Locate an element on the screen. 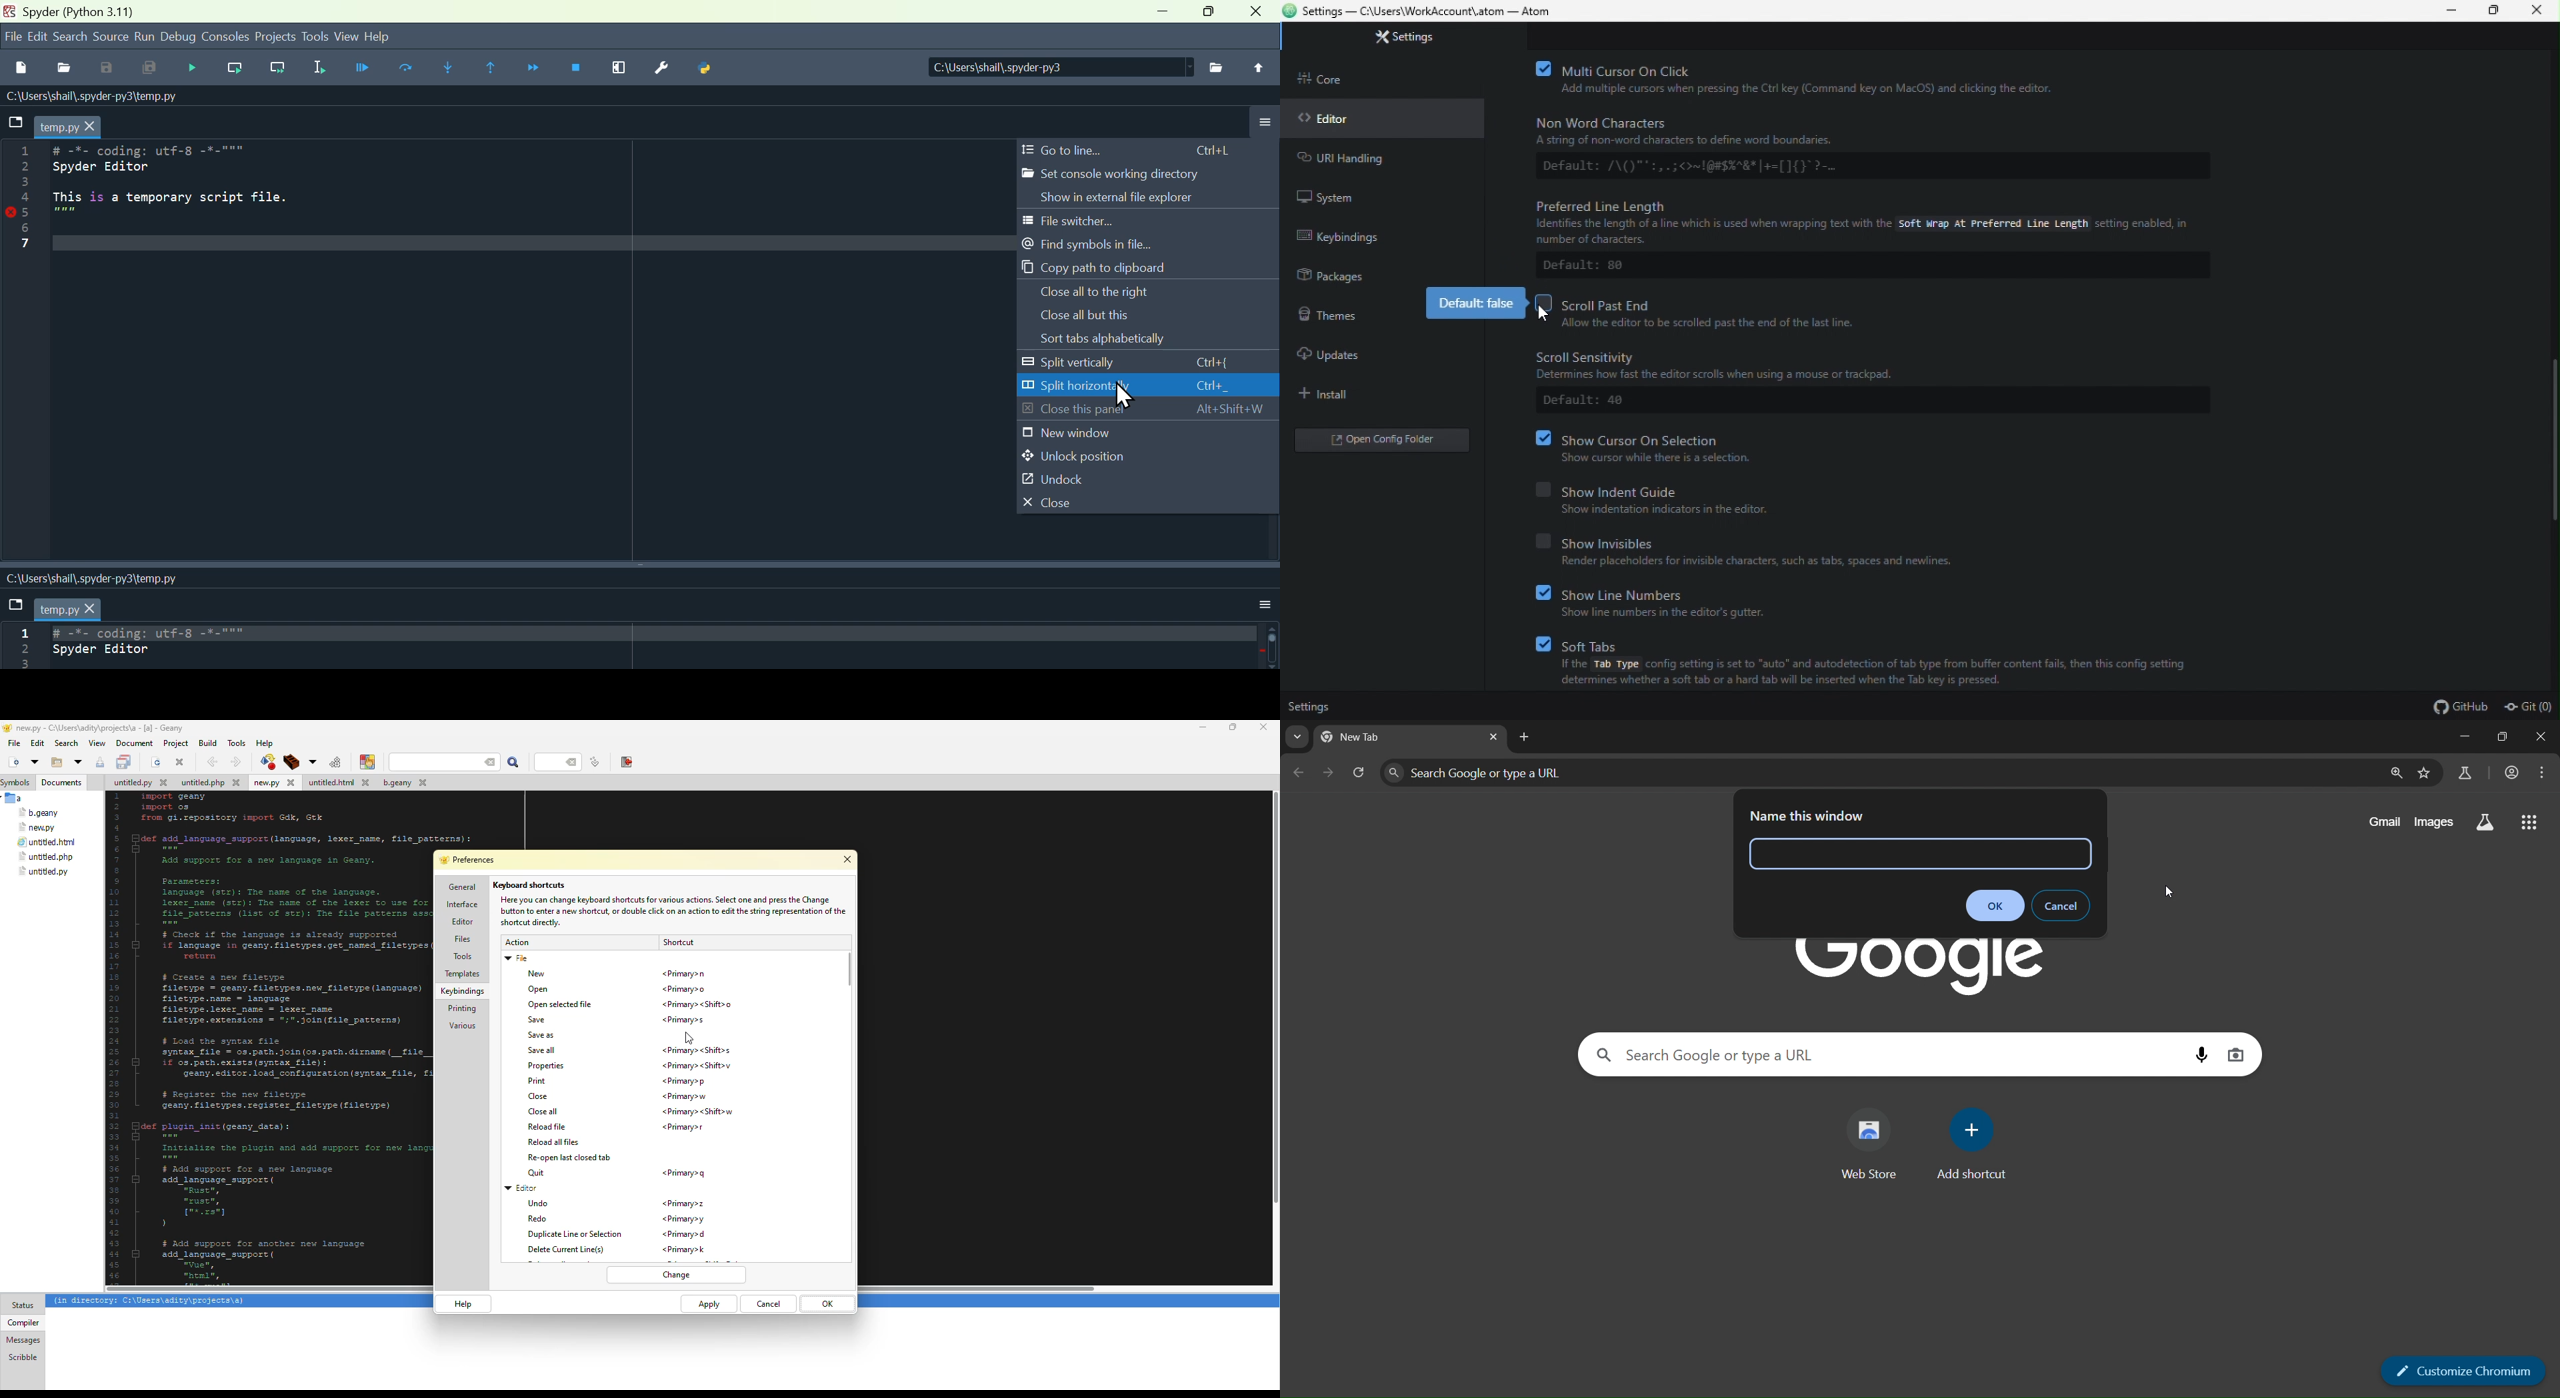 This screenshot has width=2576, height=1400. editor is located at coordinates (461, 922).